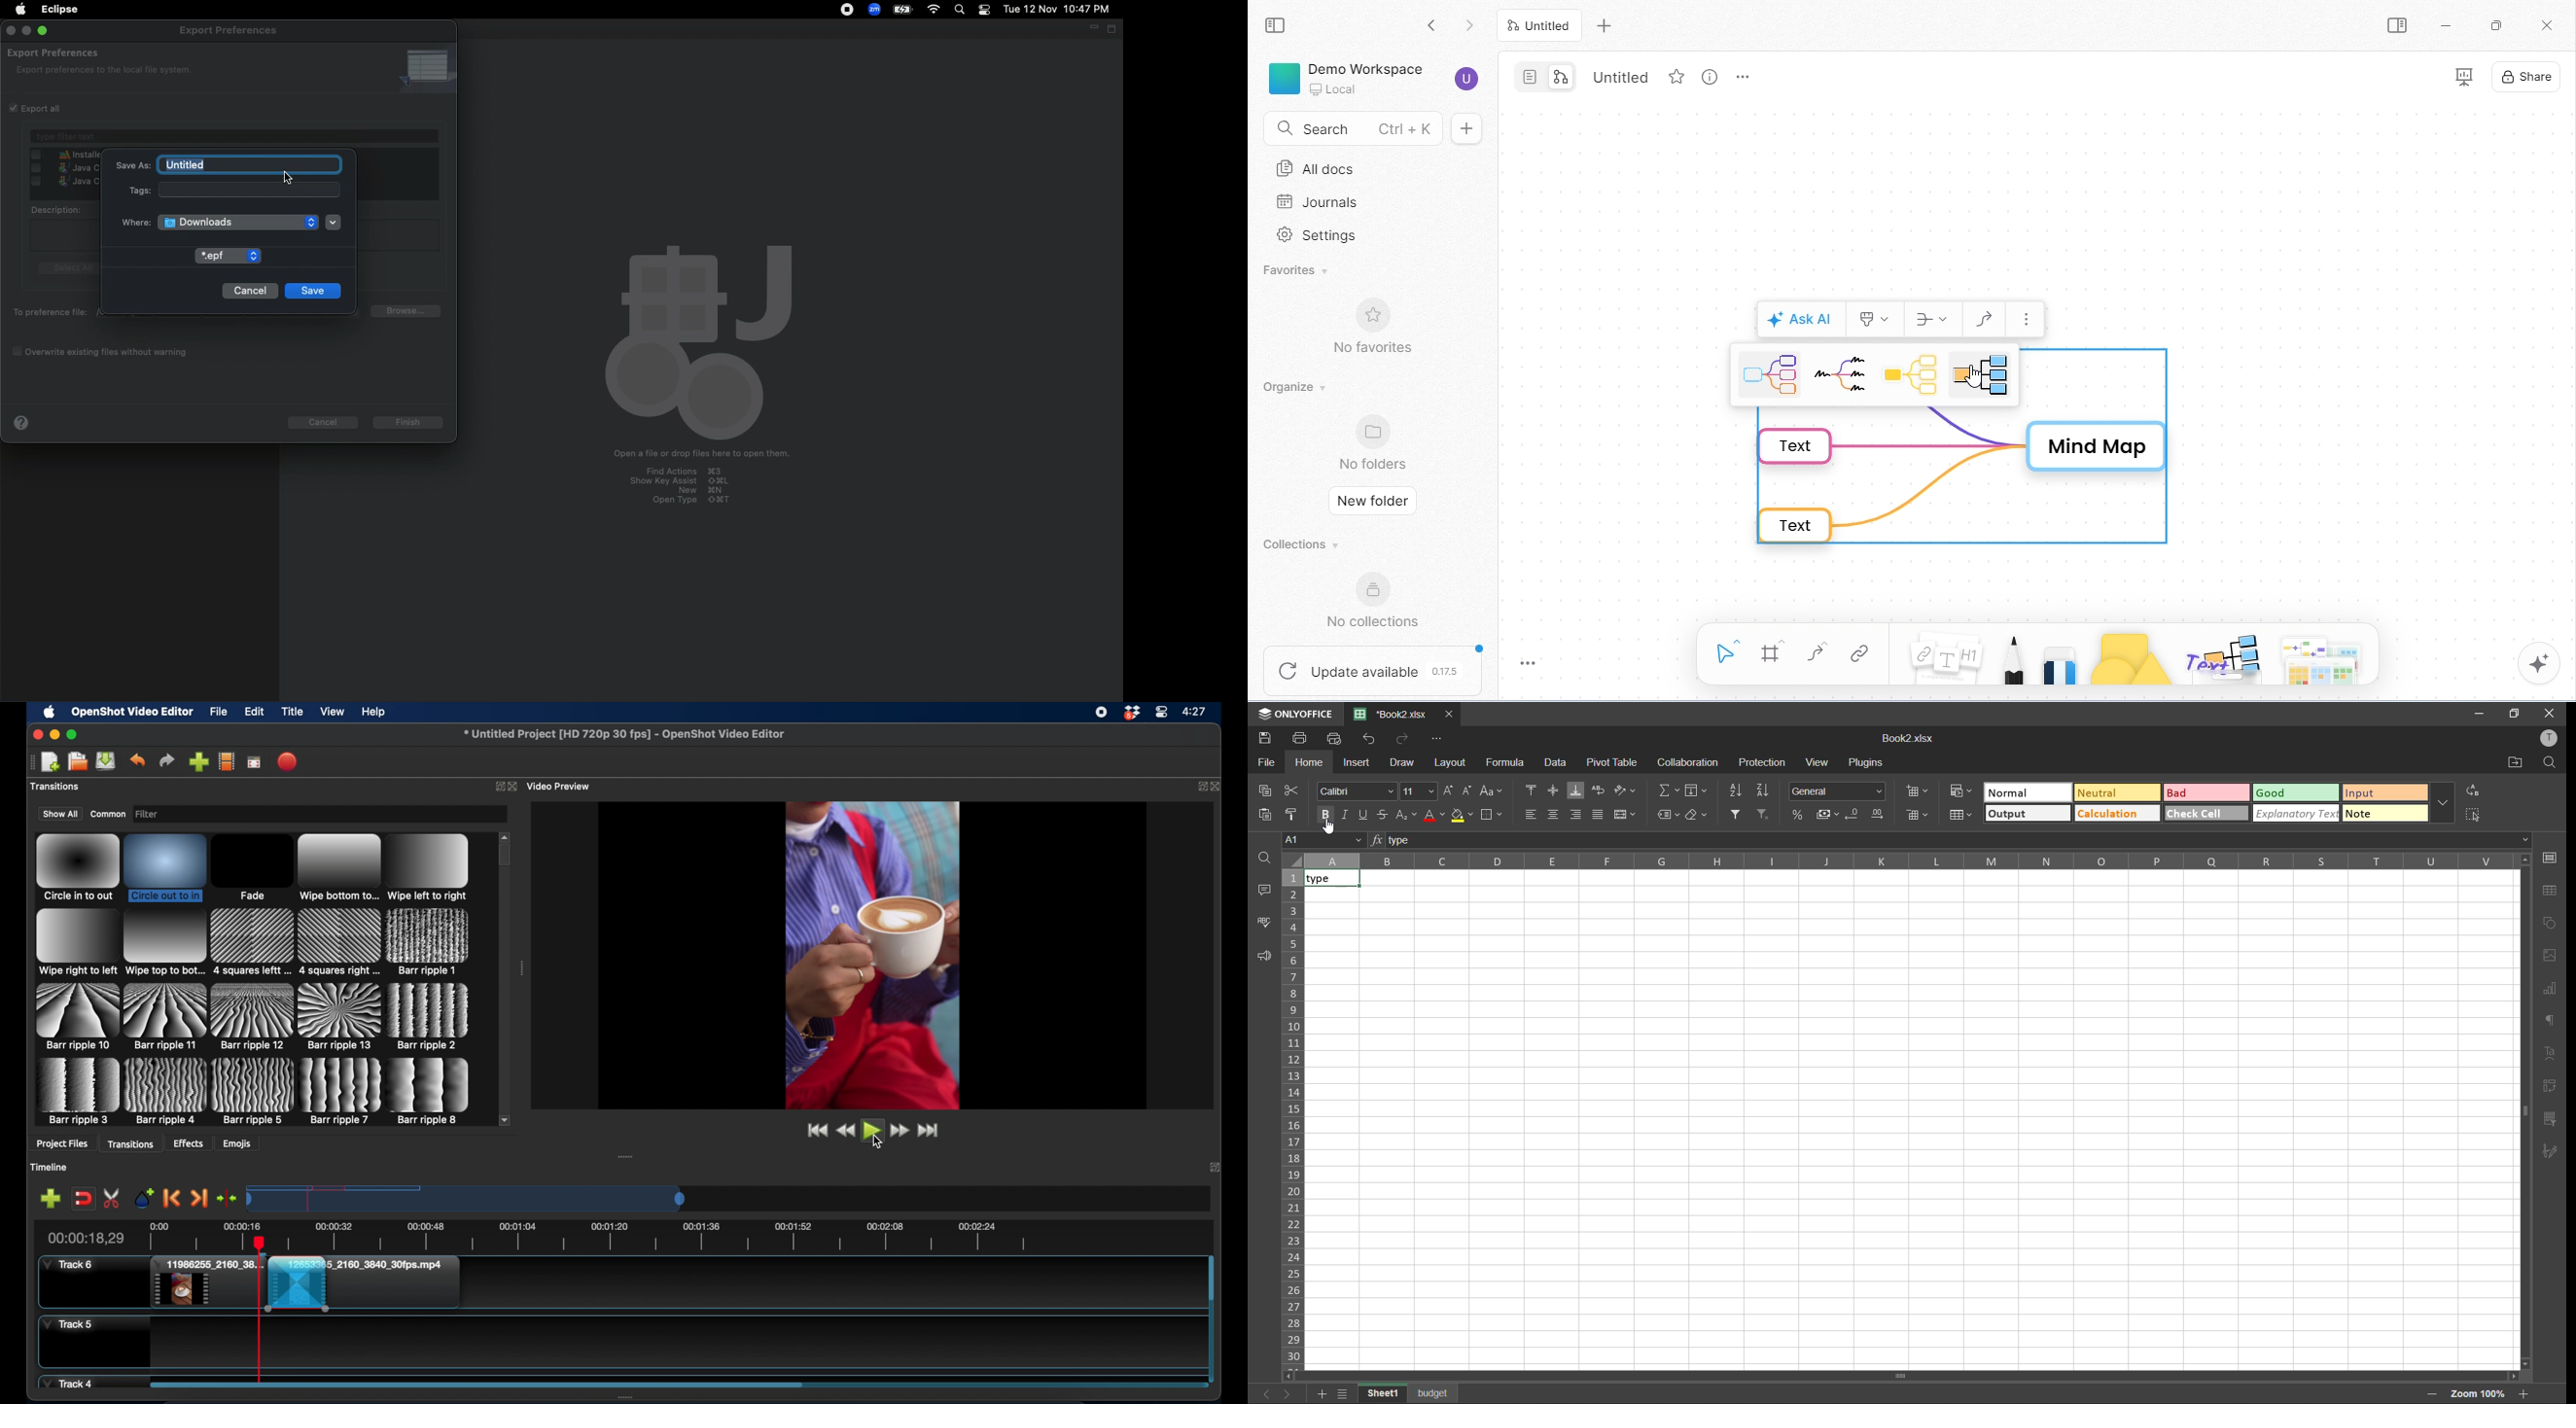  What do you see at coordinates (108, 813) in the screenshot?
I see `common` at bounding box center [108, 813].